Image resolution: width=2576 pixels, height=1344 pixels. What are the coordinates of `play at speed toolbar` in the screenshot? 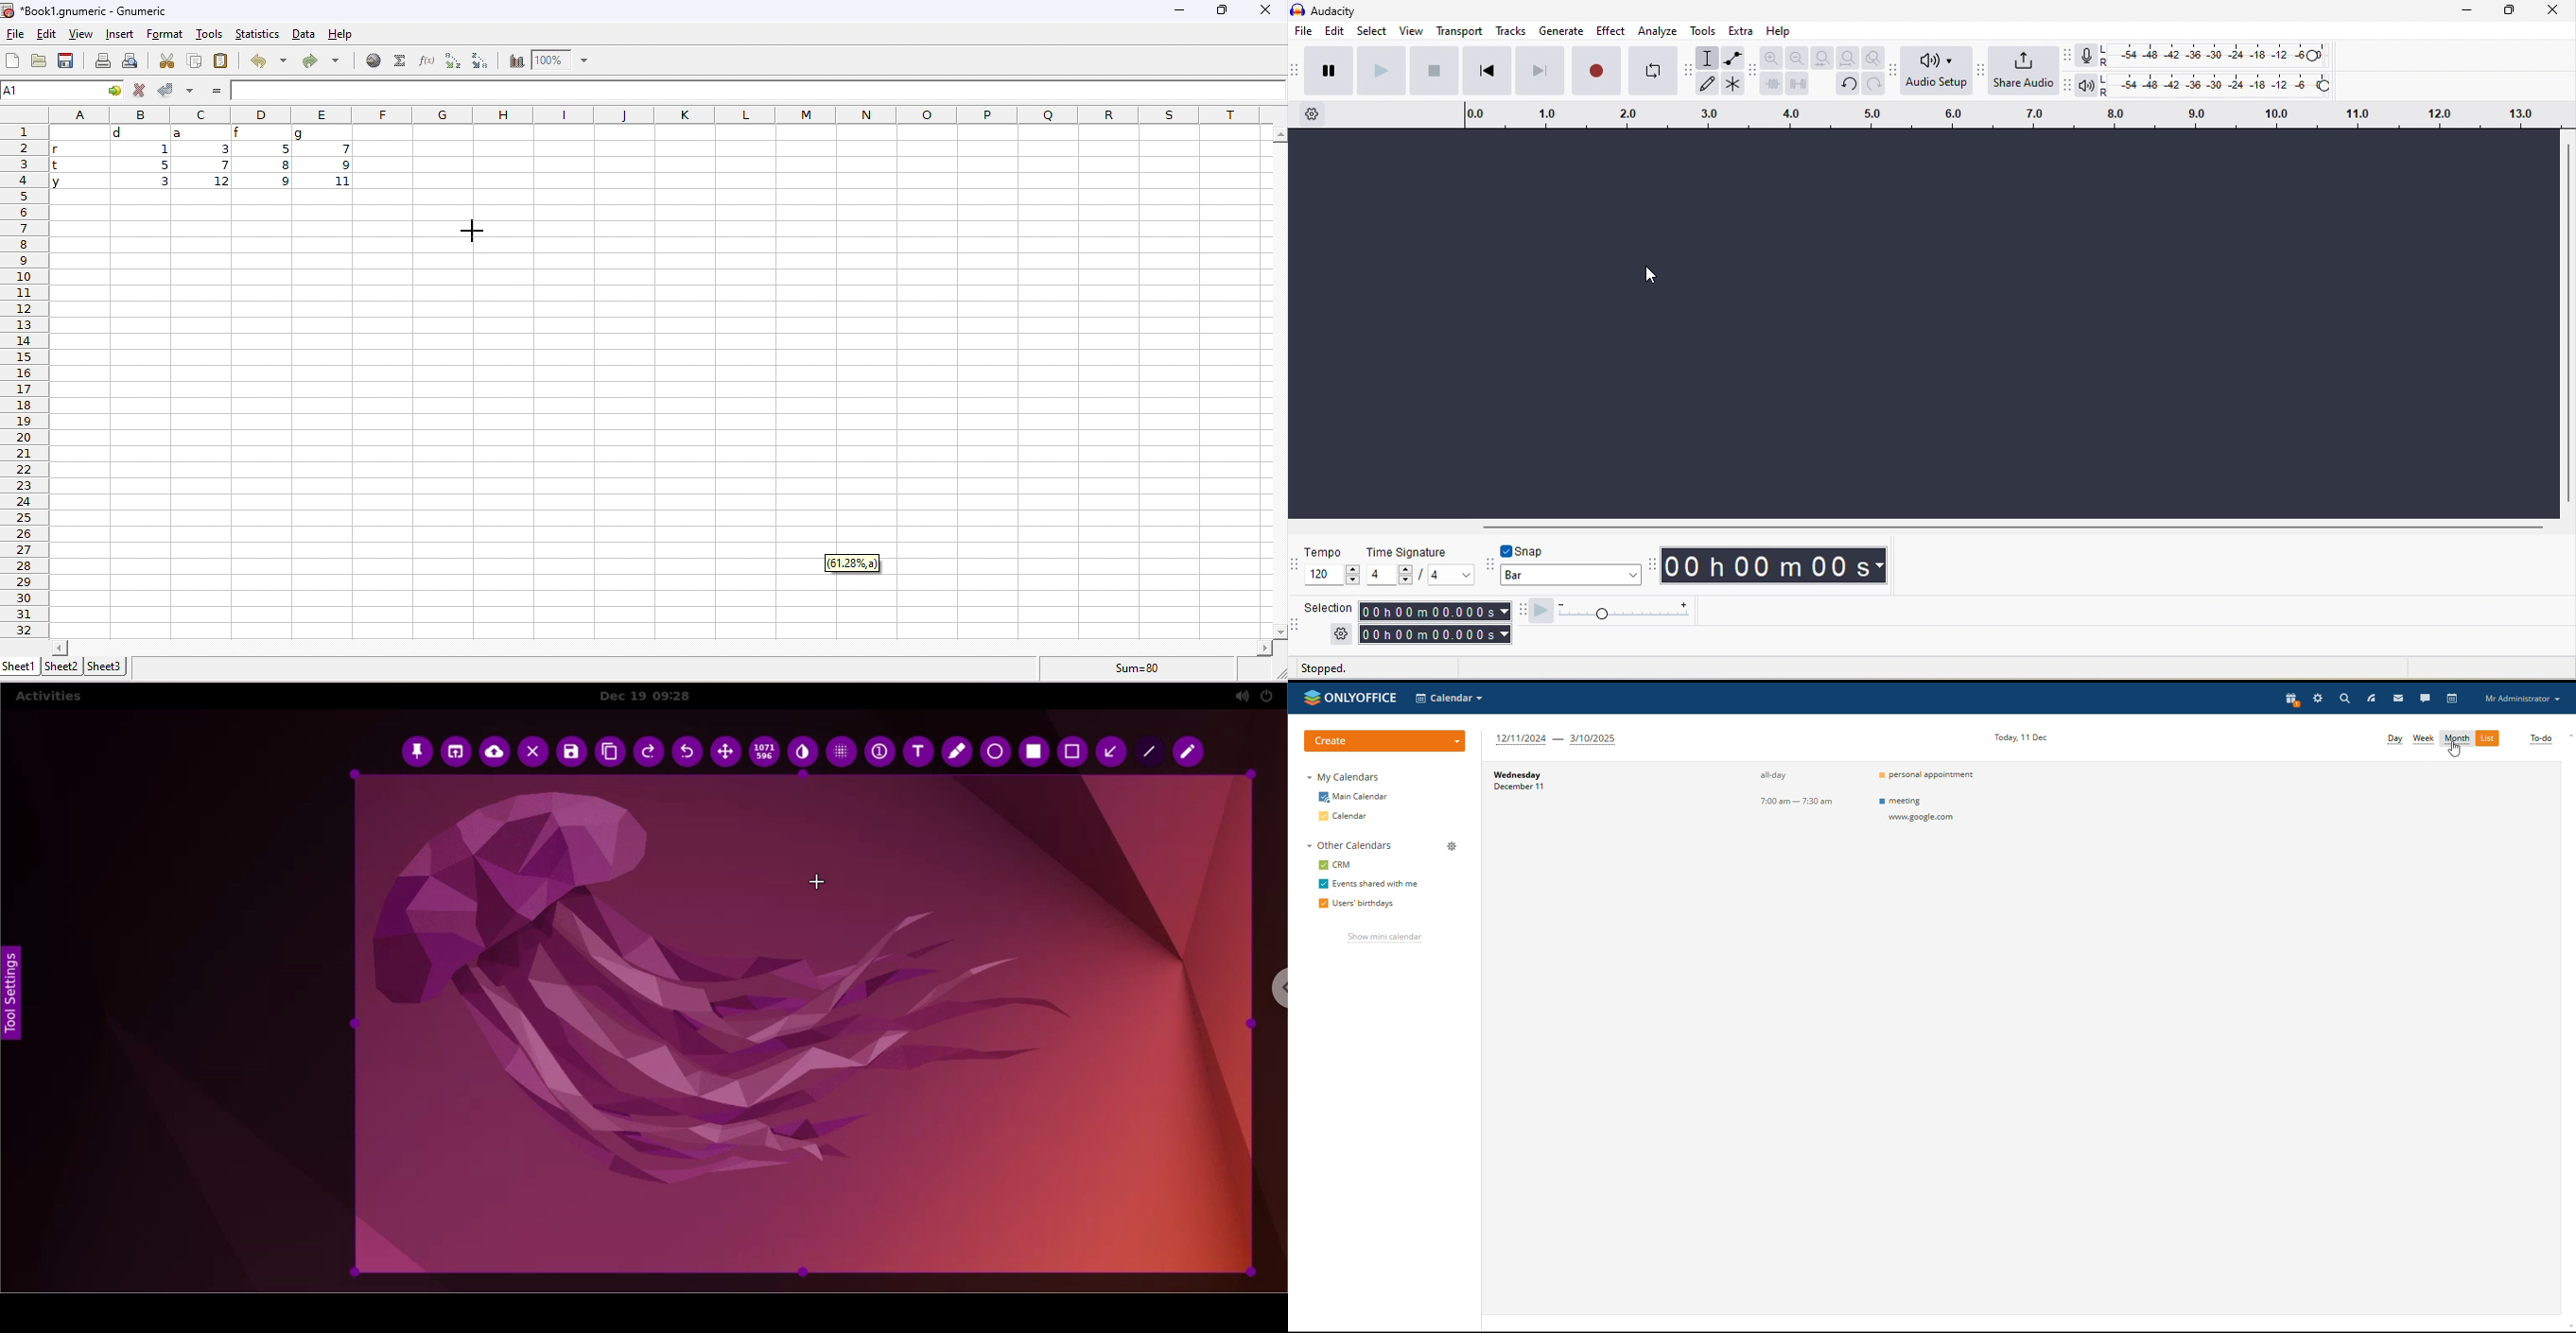 It's located at (1520, 612).